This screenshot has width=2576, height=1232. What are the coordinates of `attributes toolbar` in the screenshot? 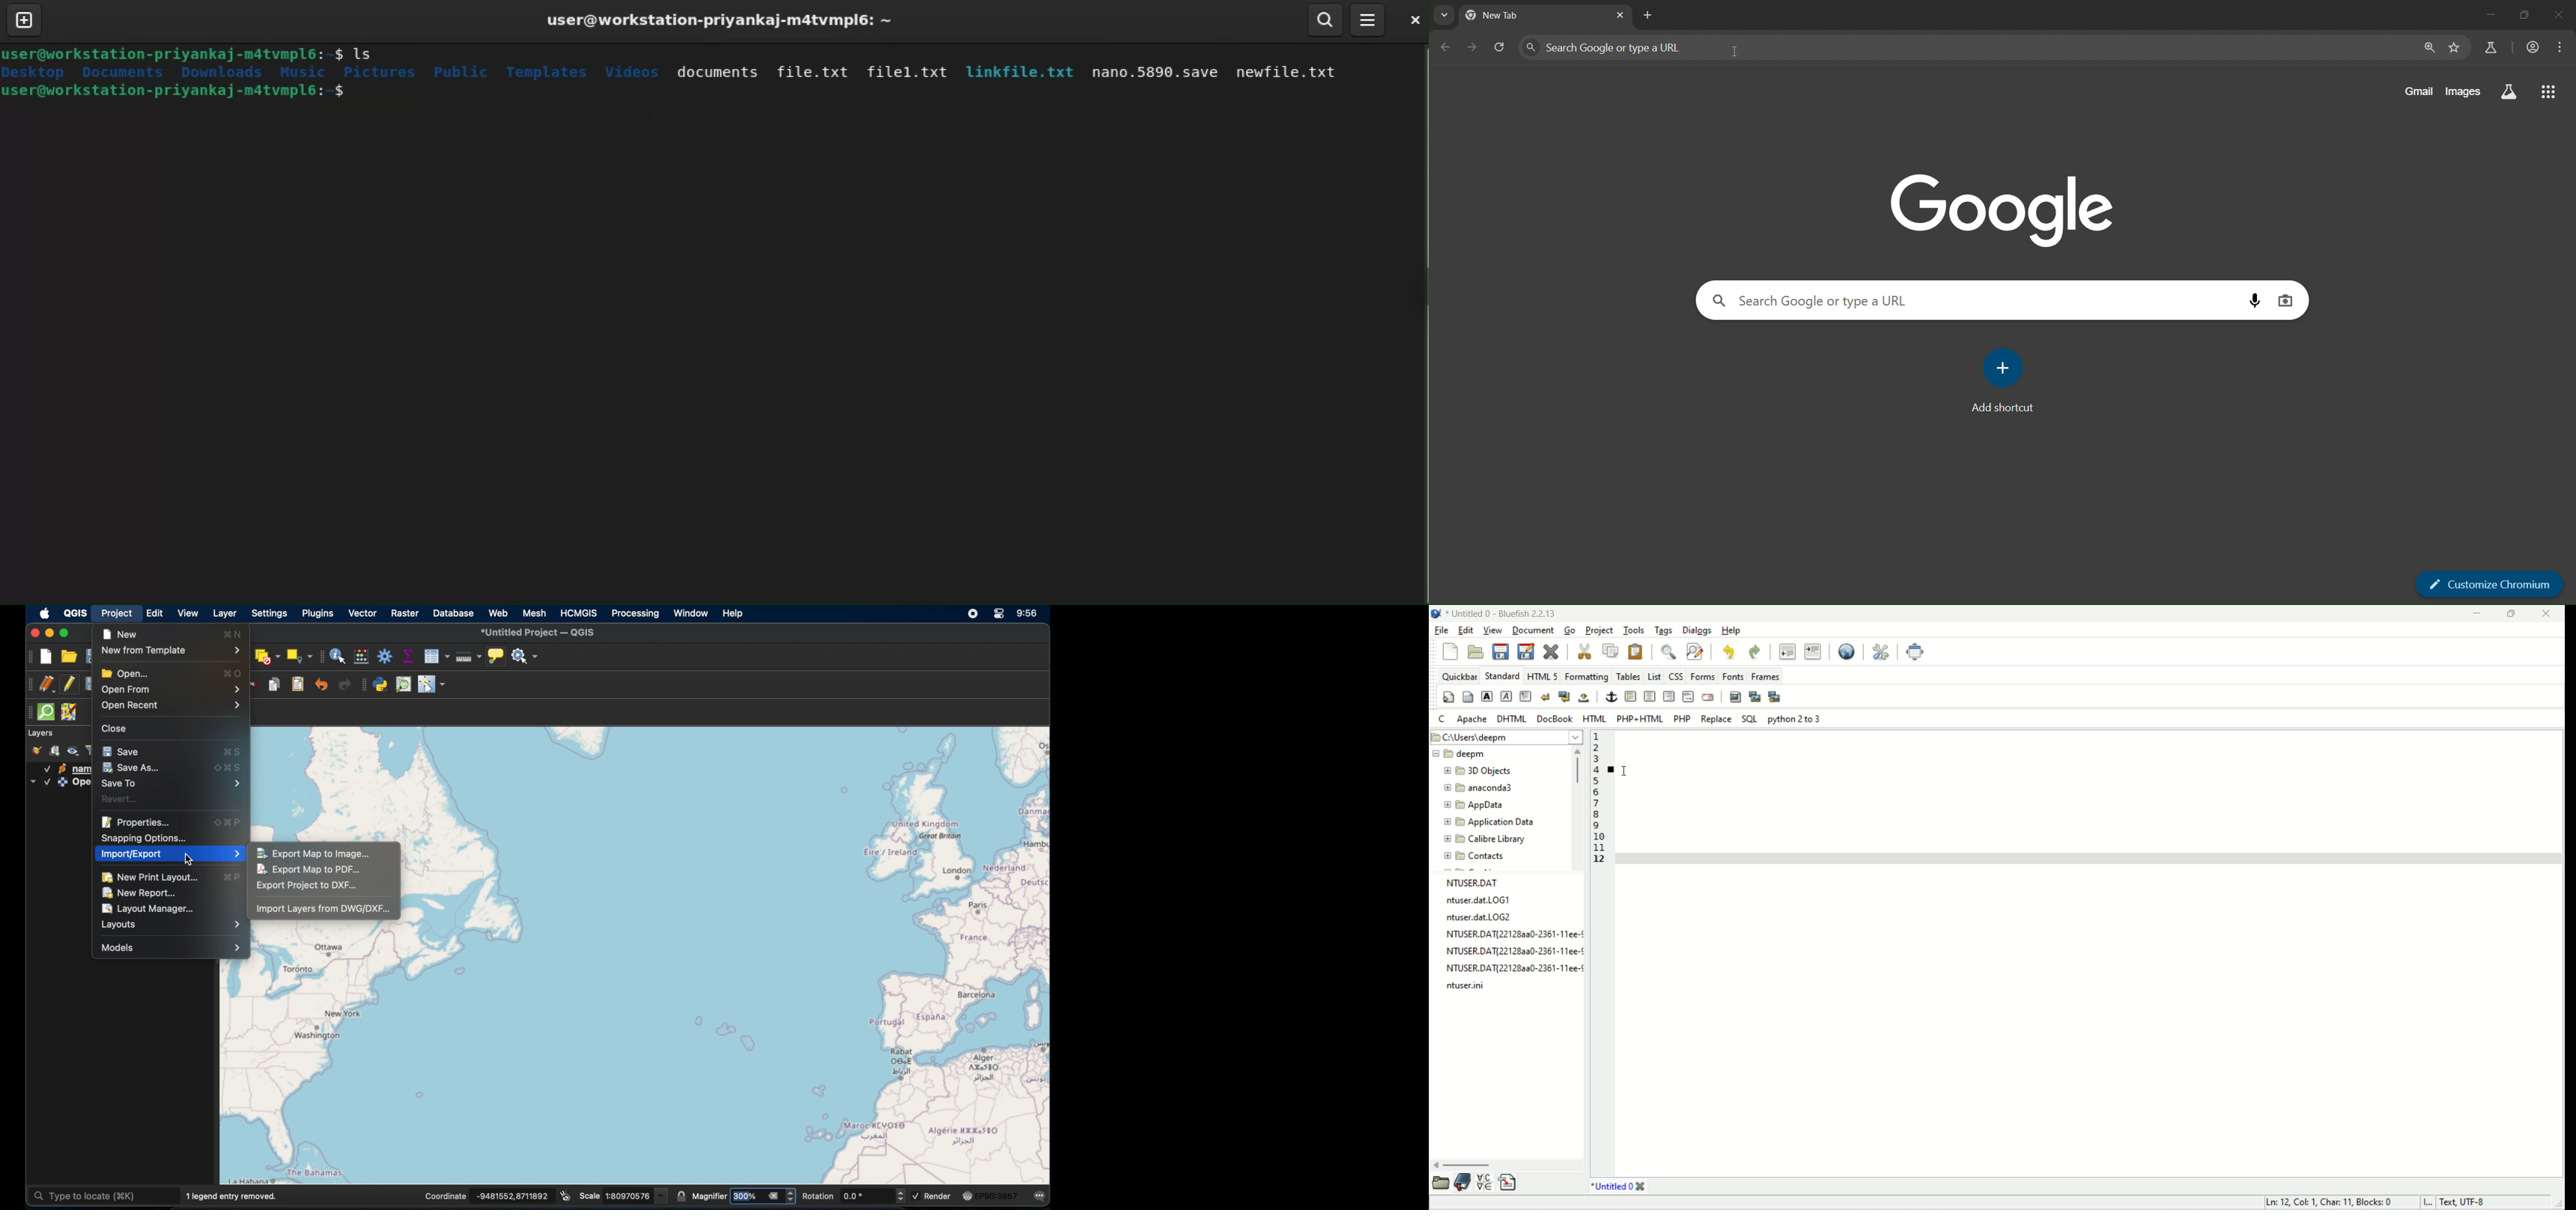 It's located at (321, 657).